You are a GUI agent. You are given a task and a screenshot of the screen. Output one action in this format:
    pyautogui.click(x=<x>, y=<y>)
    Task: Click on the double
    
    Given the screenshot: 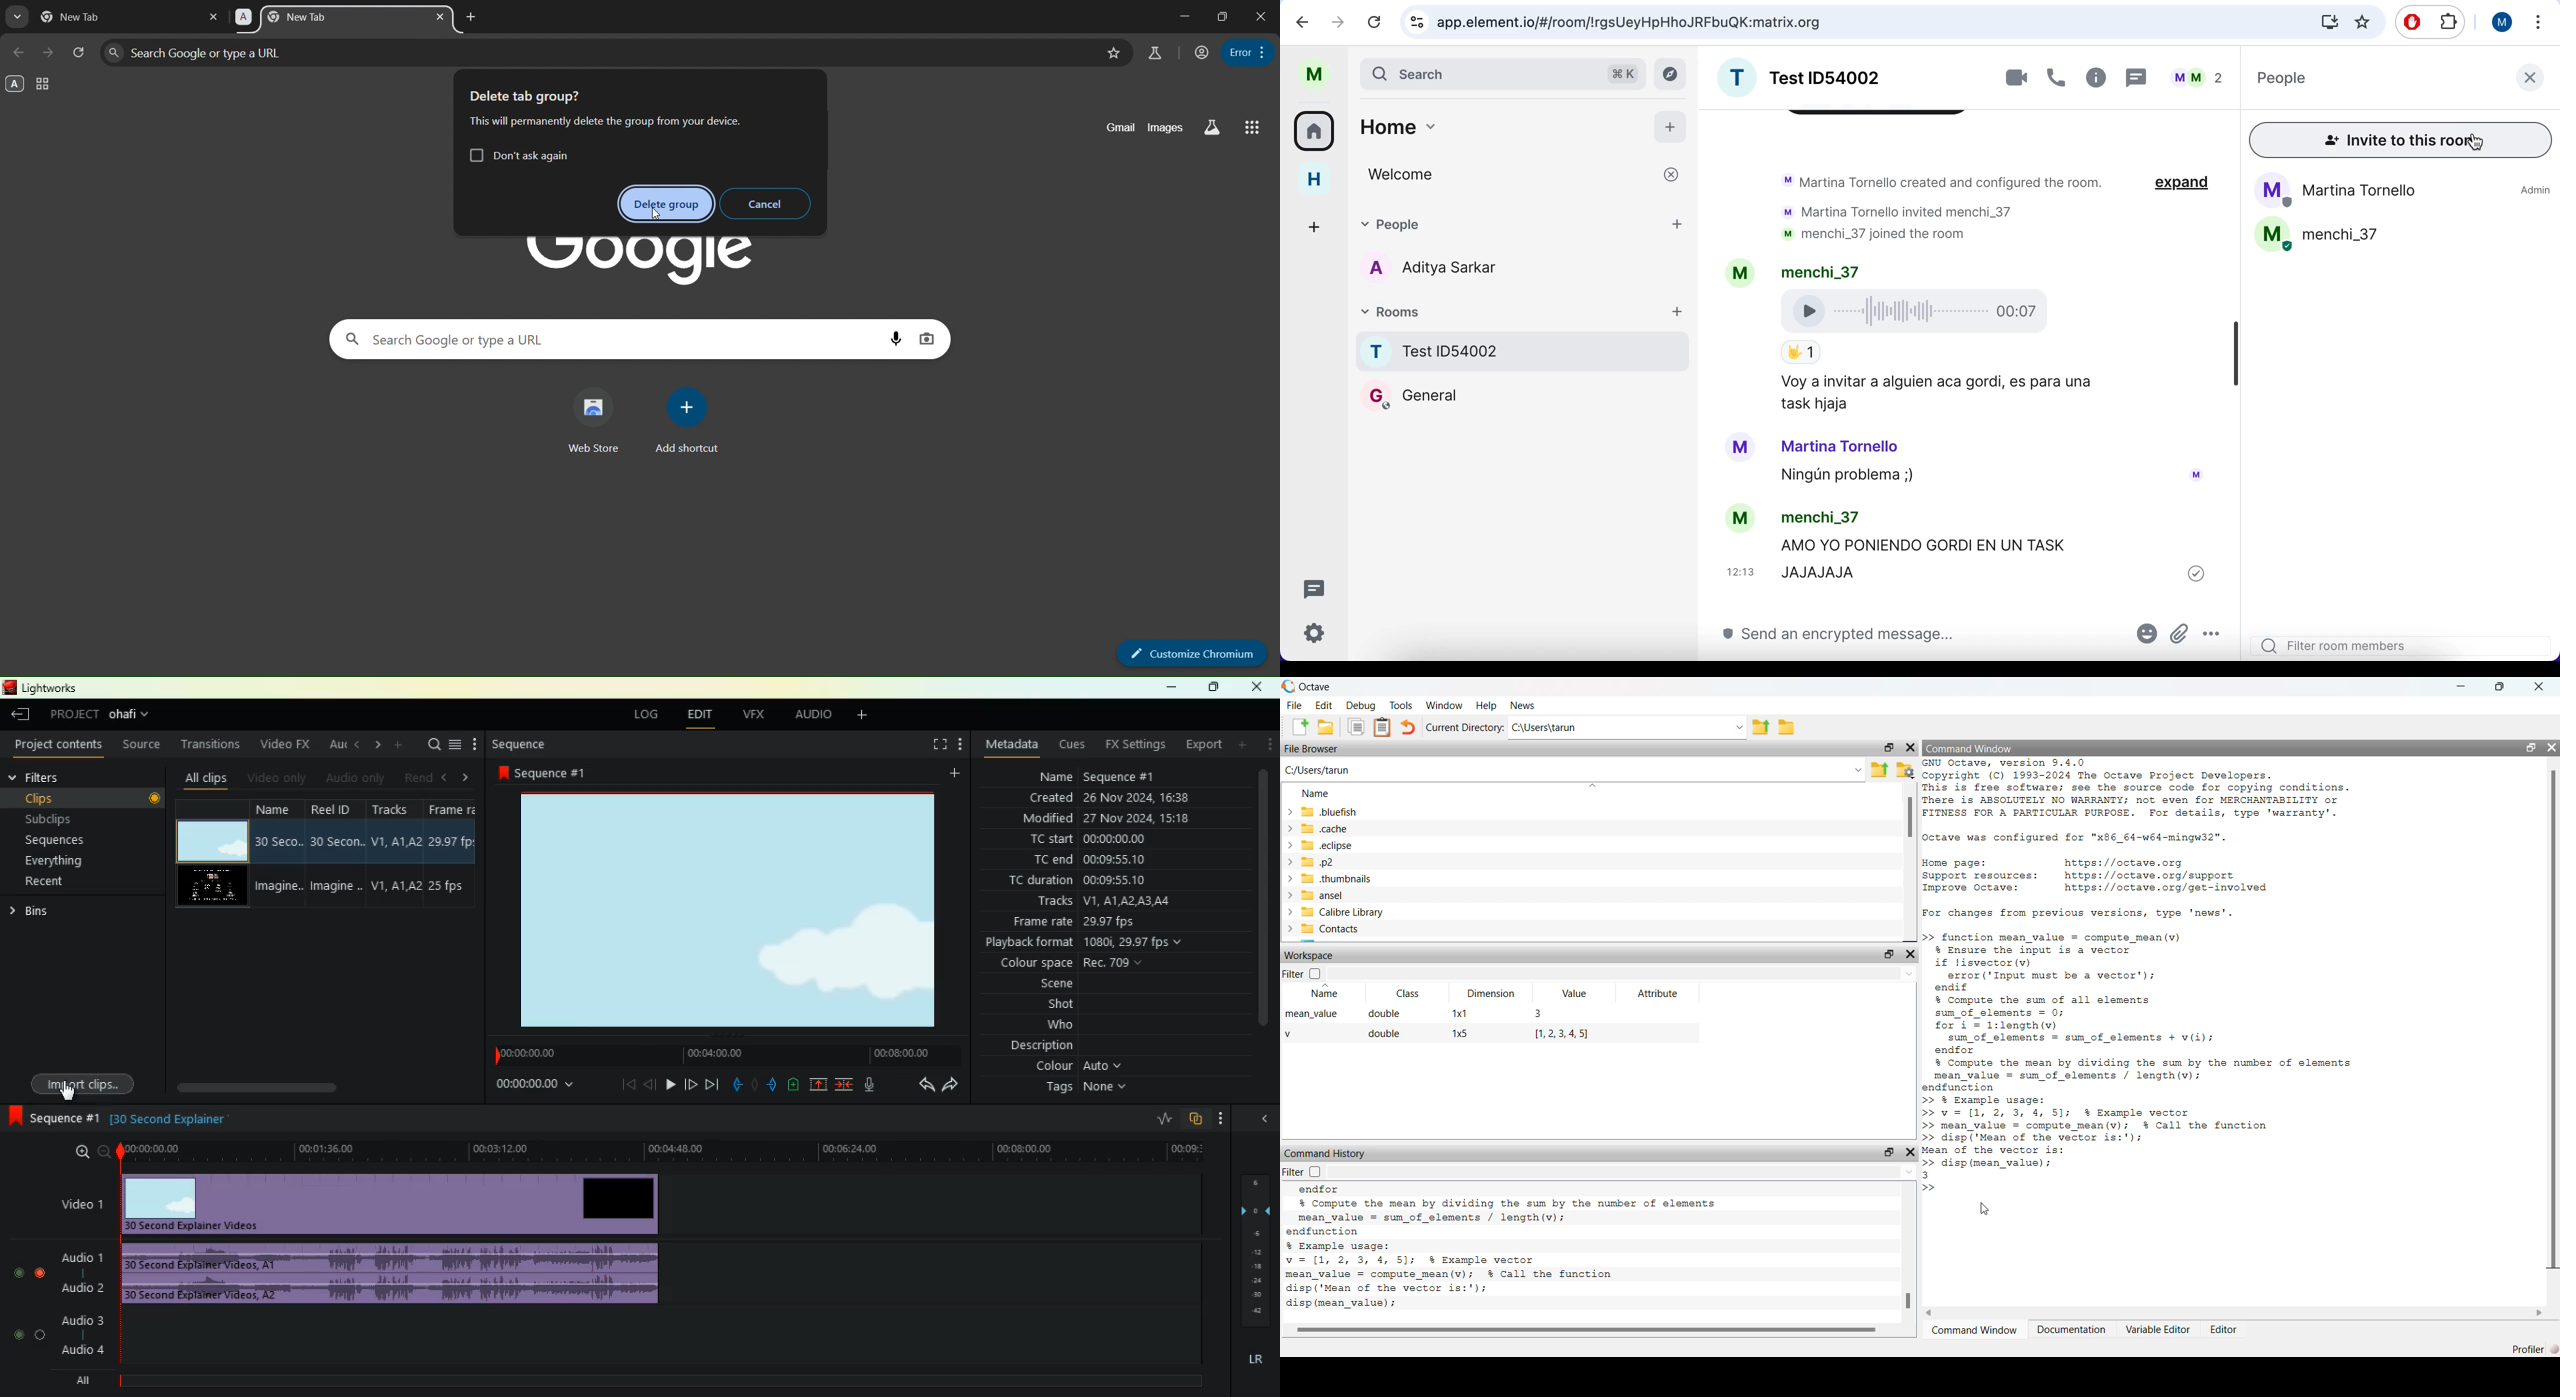 What is the action you would take?
    pyautogui.click(x=1385, y=1013)
    